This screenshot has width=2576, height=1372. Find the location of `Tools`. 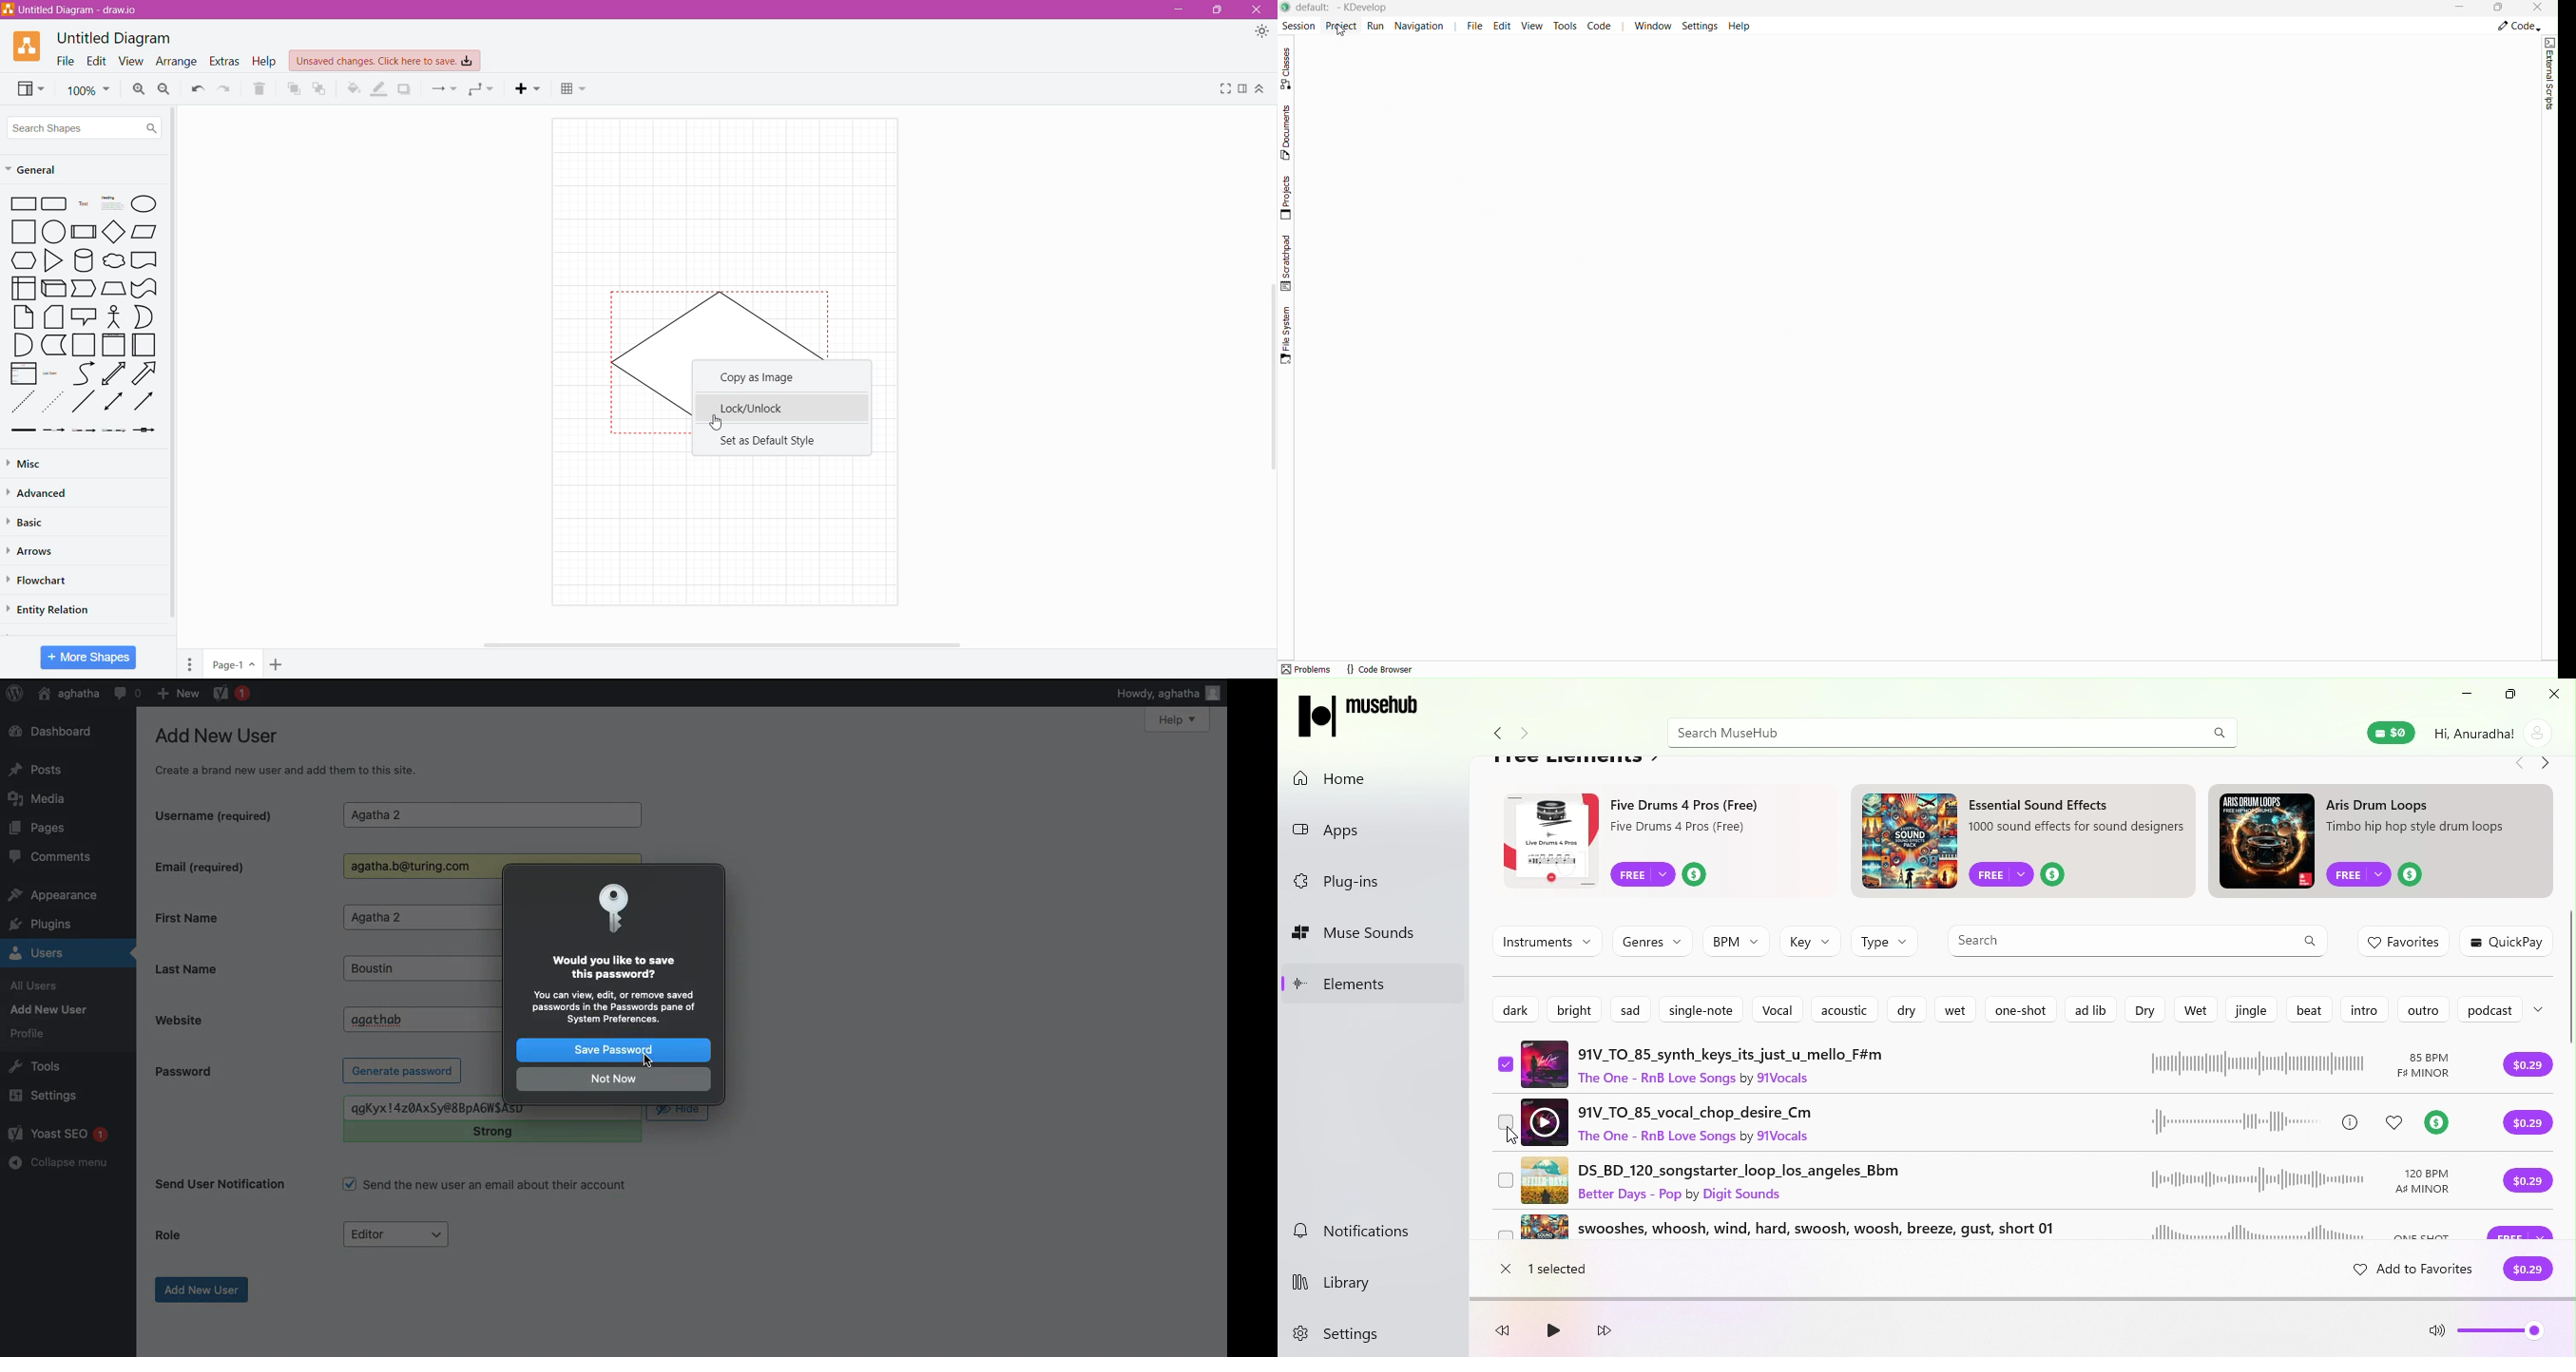

Tools is located at coordinates (36, 1065).